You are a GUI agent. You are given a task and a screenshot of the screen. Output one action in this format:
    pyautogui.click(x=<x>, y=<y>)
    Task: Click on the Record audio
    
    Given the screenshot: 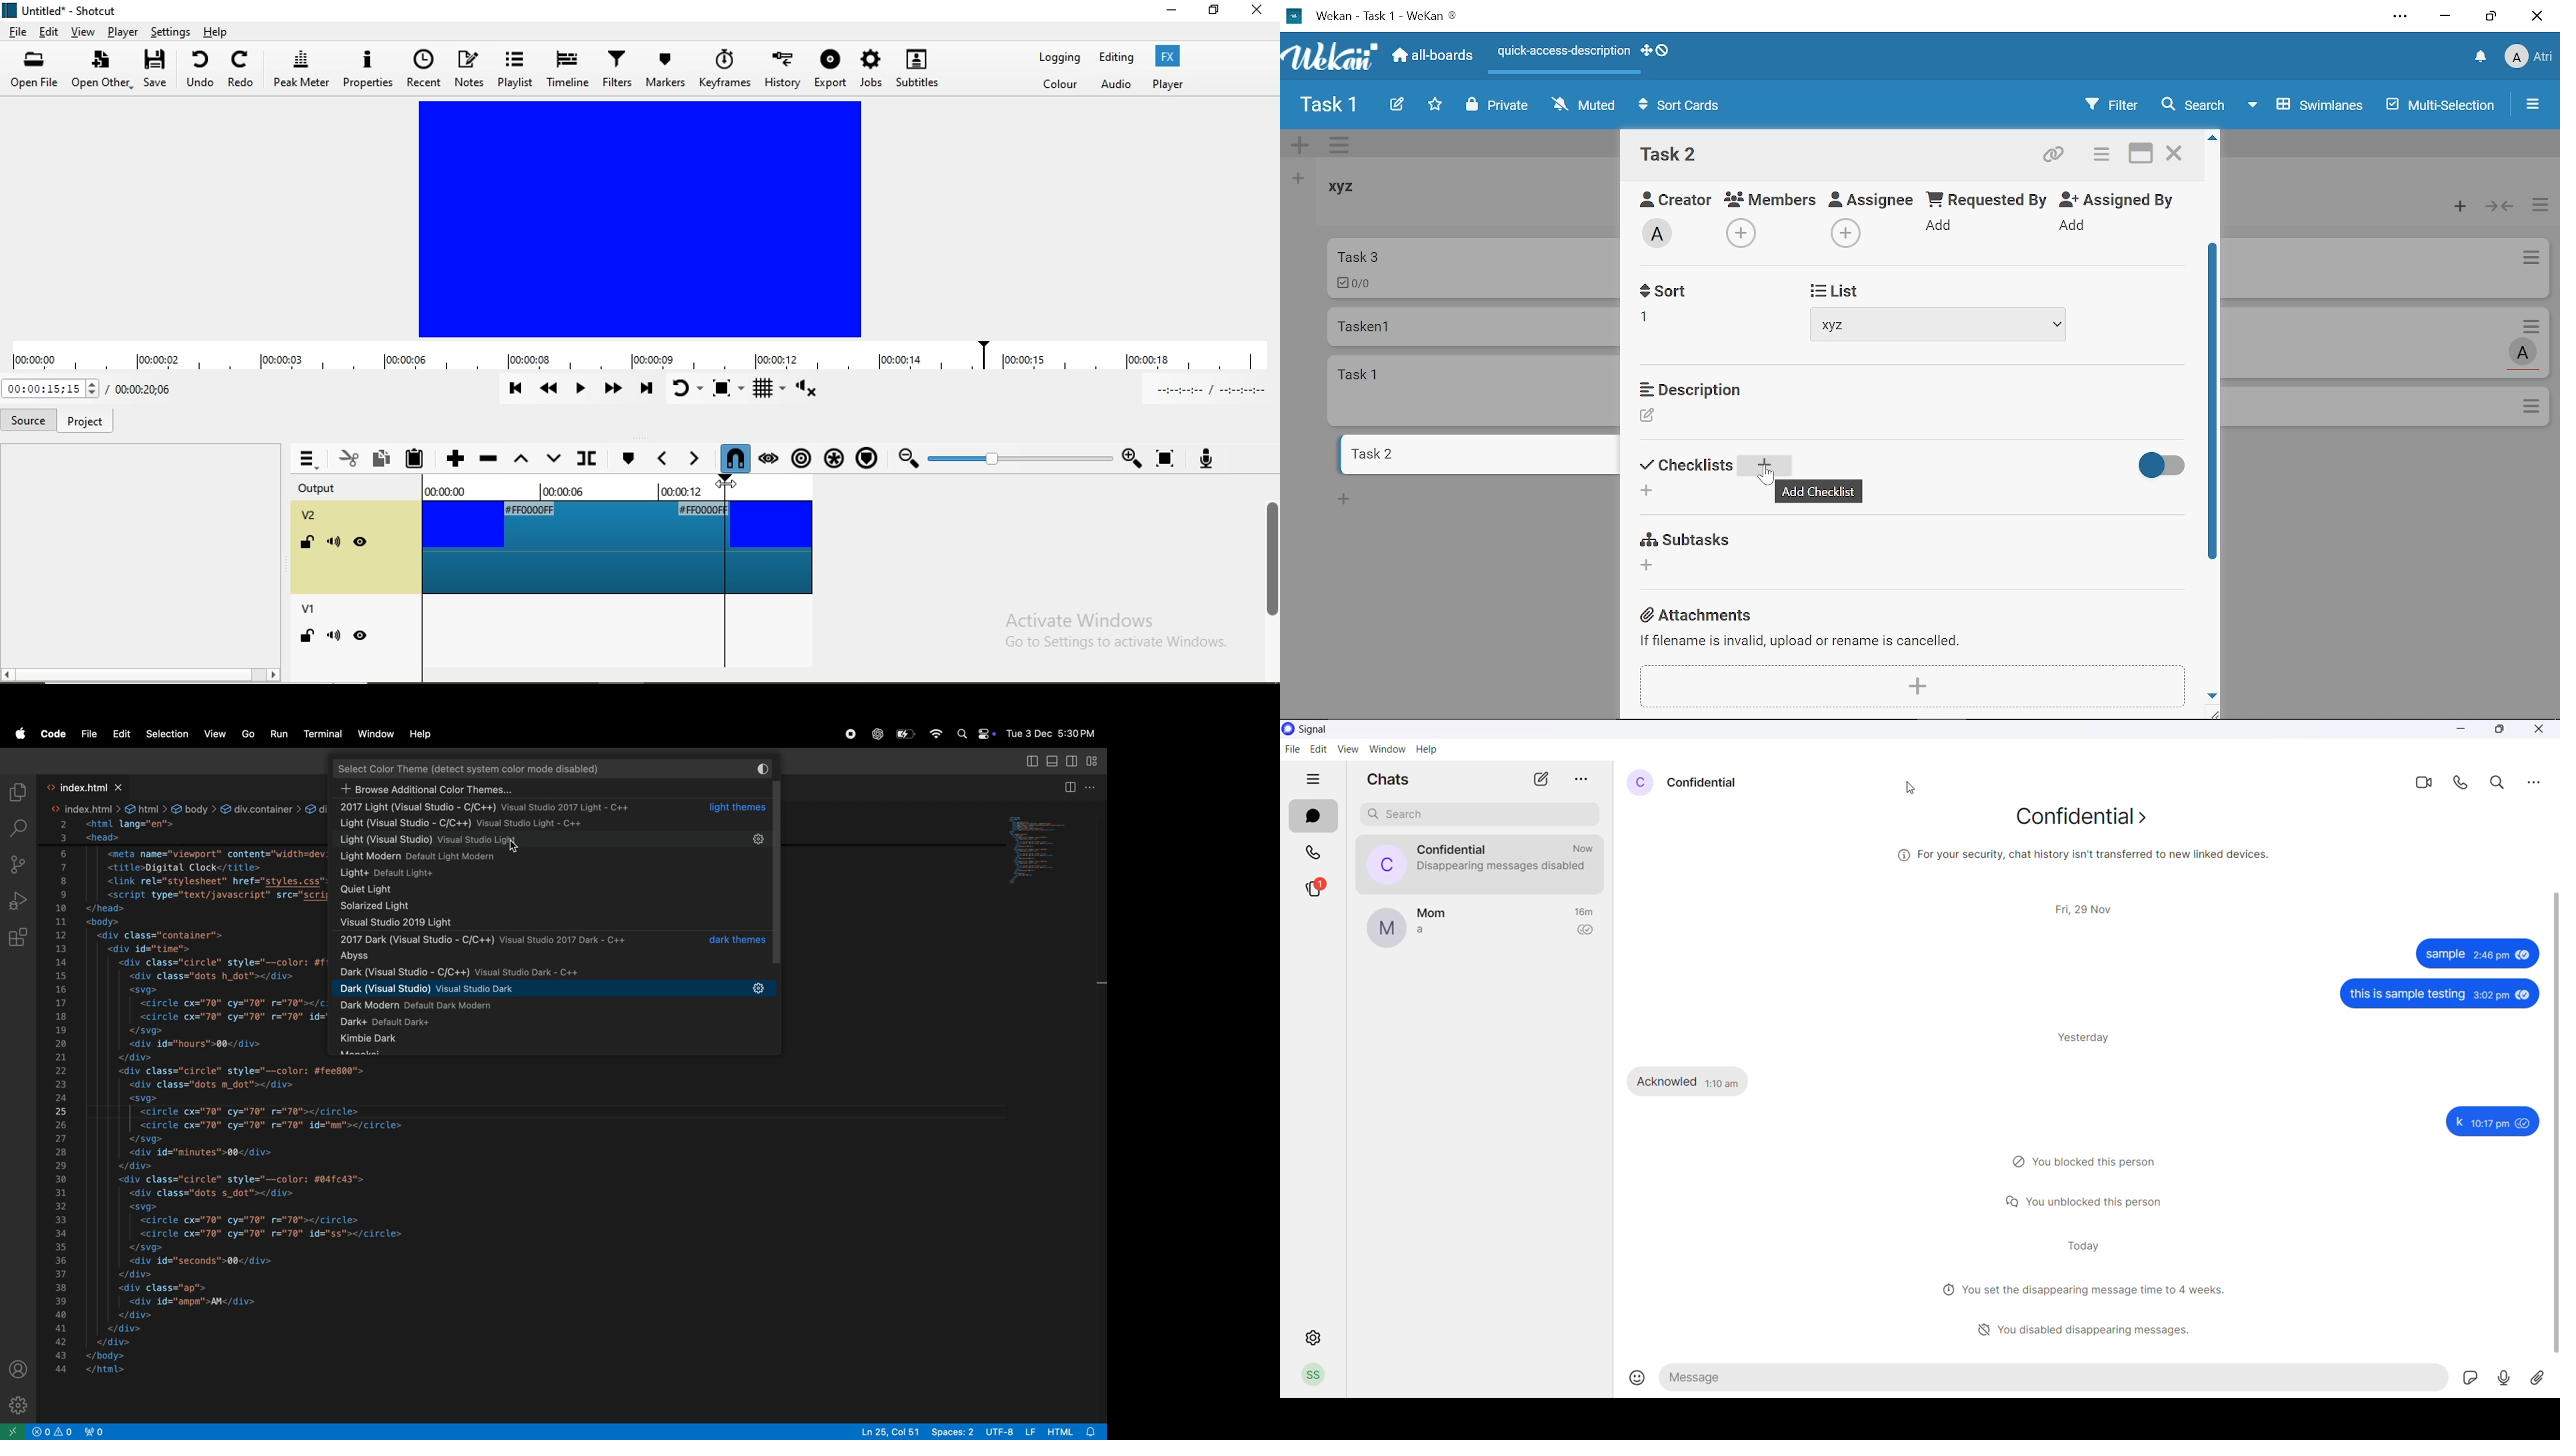 What is the action you would take?
    pyautogui.click(x=1204, y=456)
    